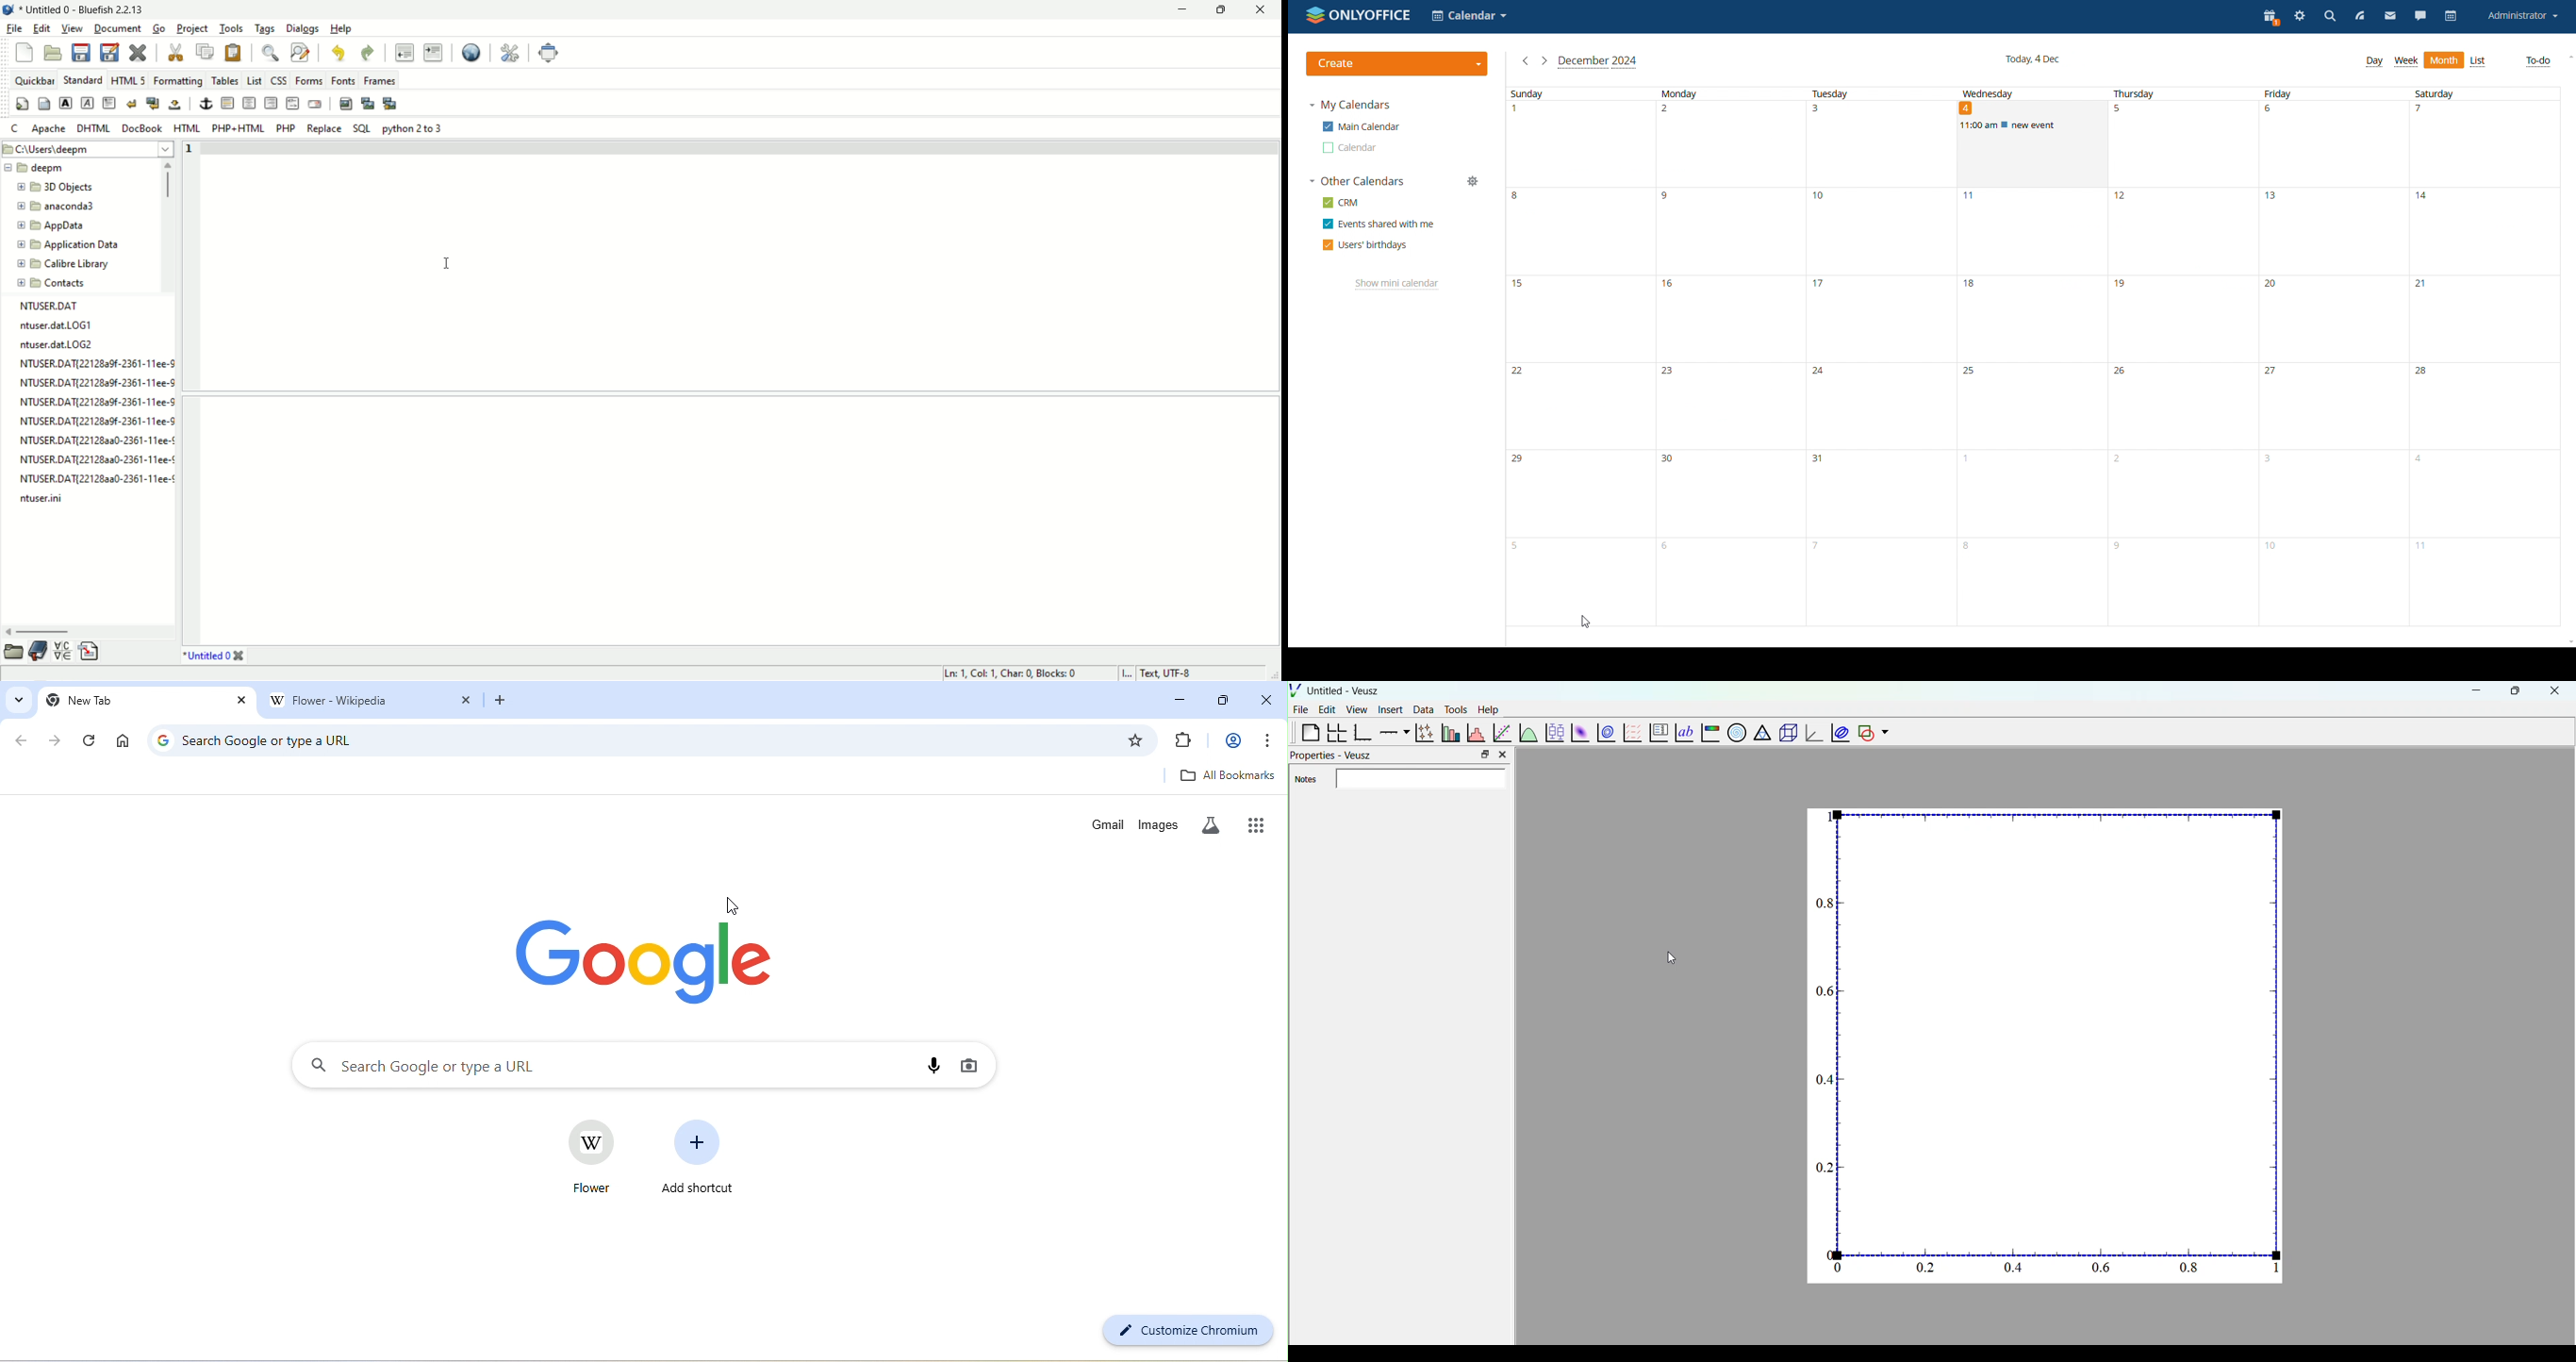 This screenshot has height=1372, width=2576. Describe the element at coordinates (136, 701) in the screenshot. I see `new tab` at that location.